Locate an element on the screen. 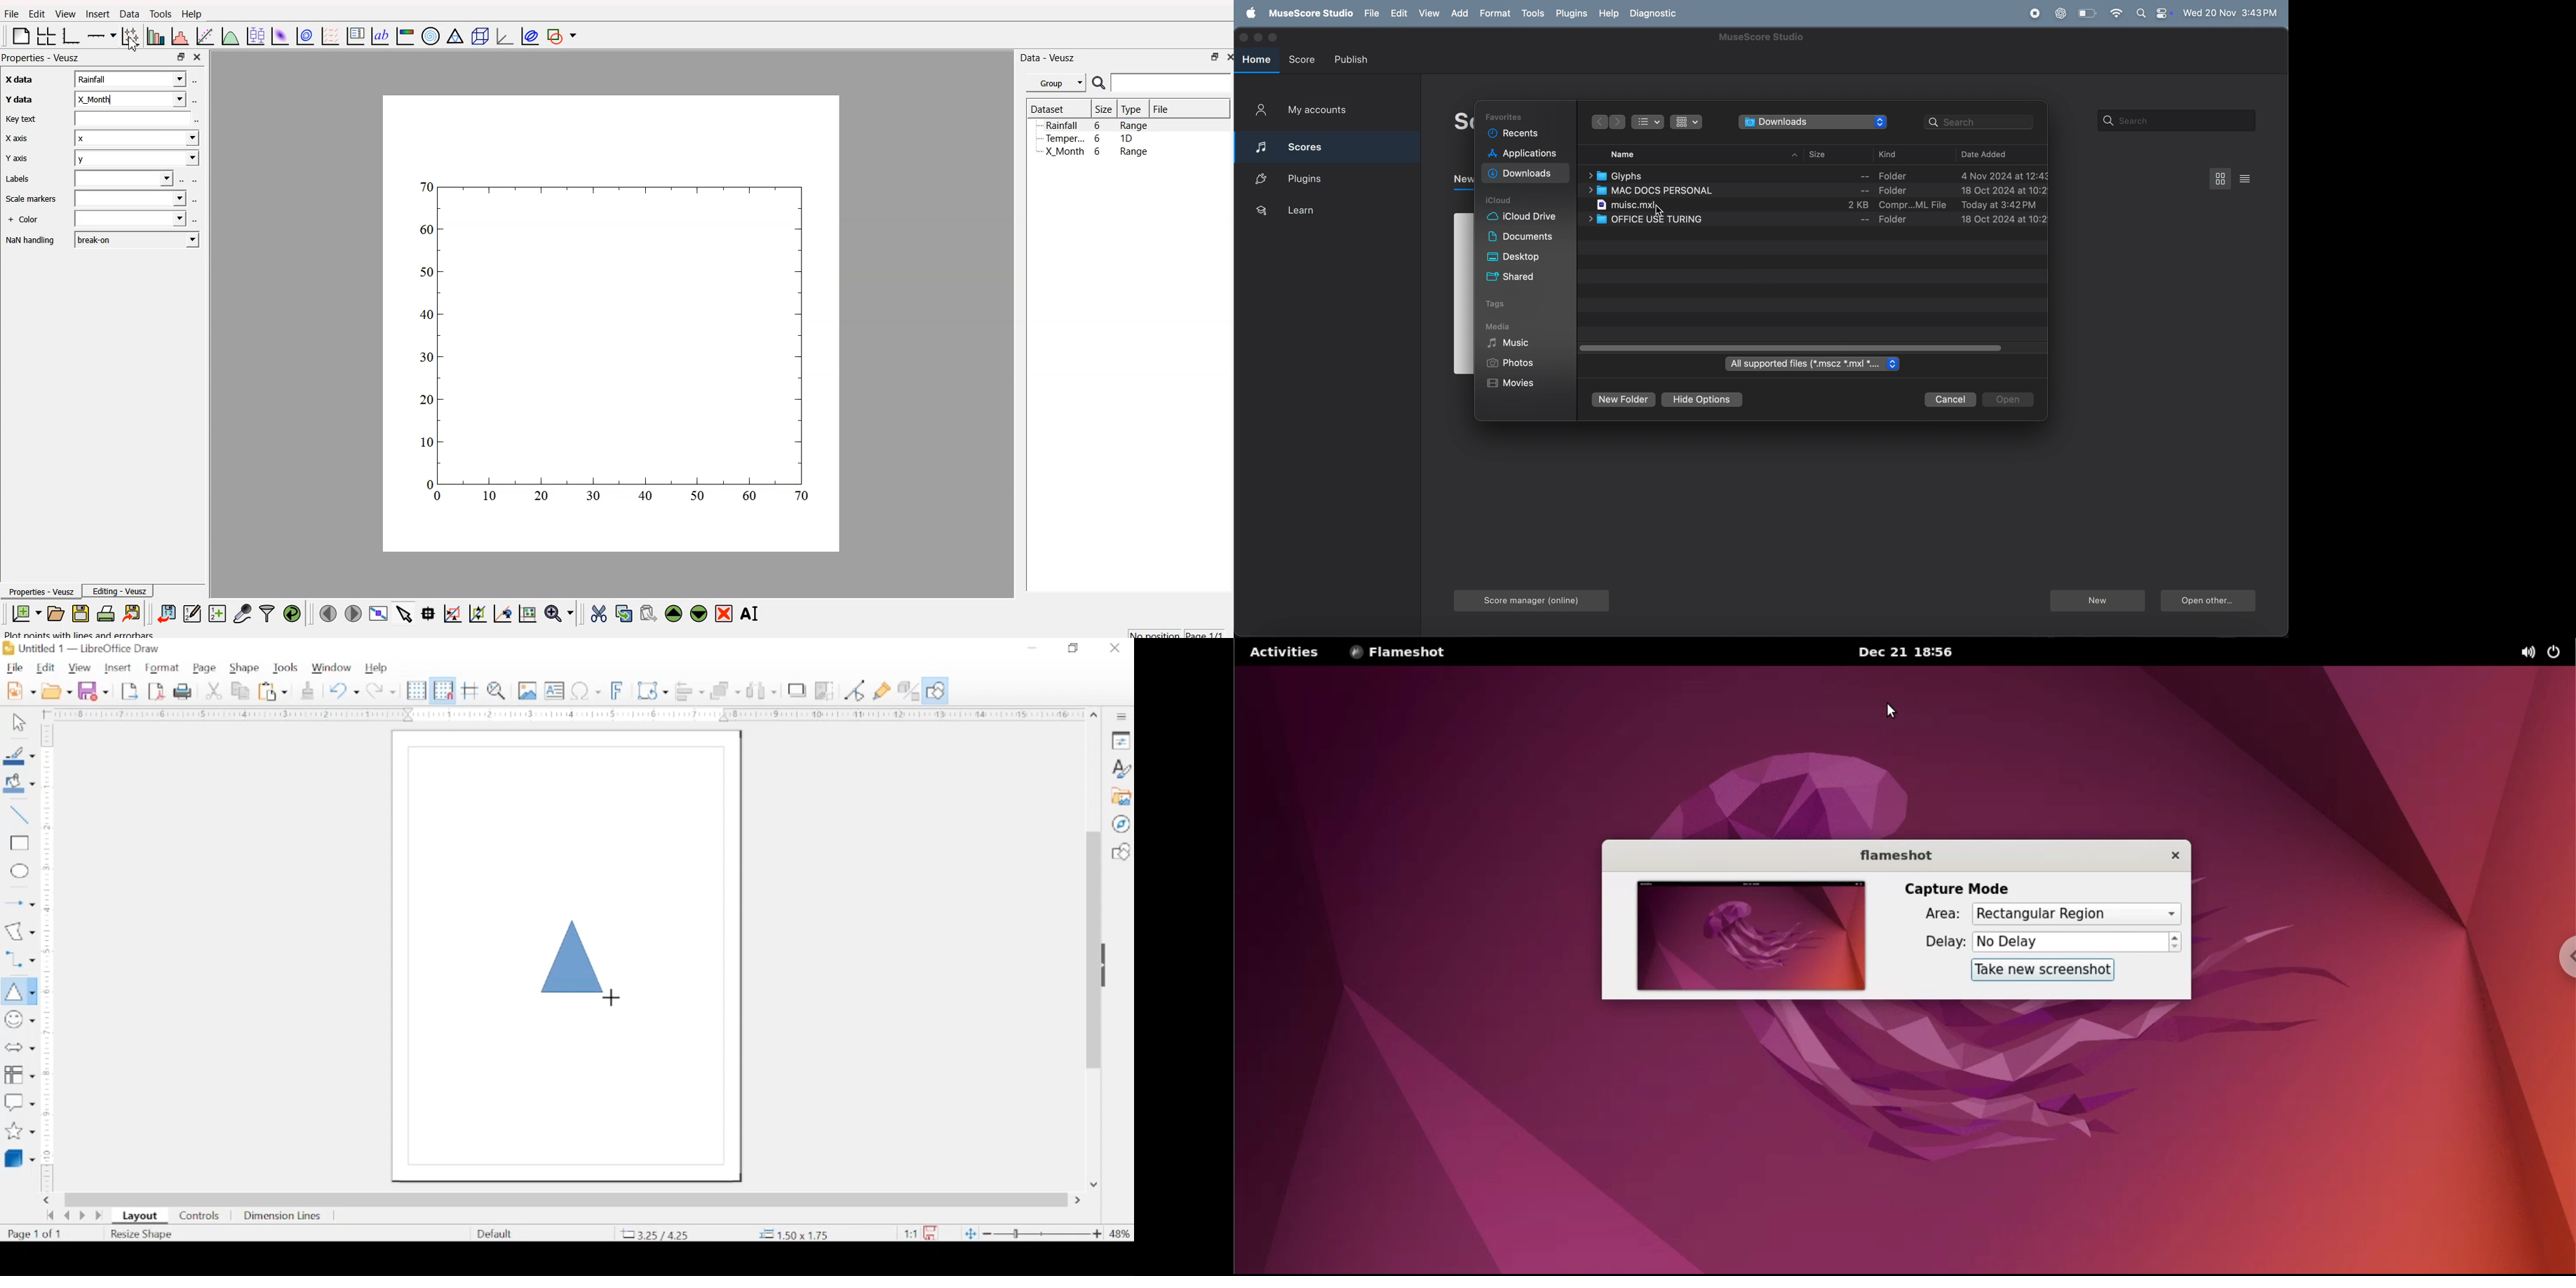 Image resolution: width=2576 pixels, height=1288 pixels. untitled 1 - libreoffice draw is located at coordinates (86, 648).